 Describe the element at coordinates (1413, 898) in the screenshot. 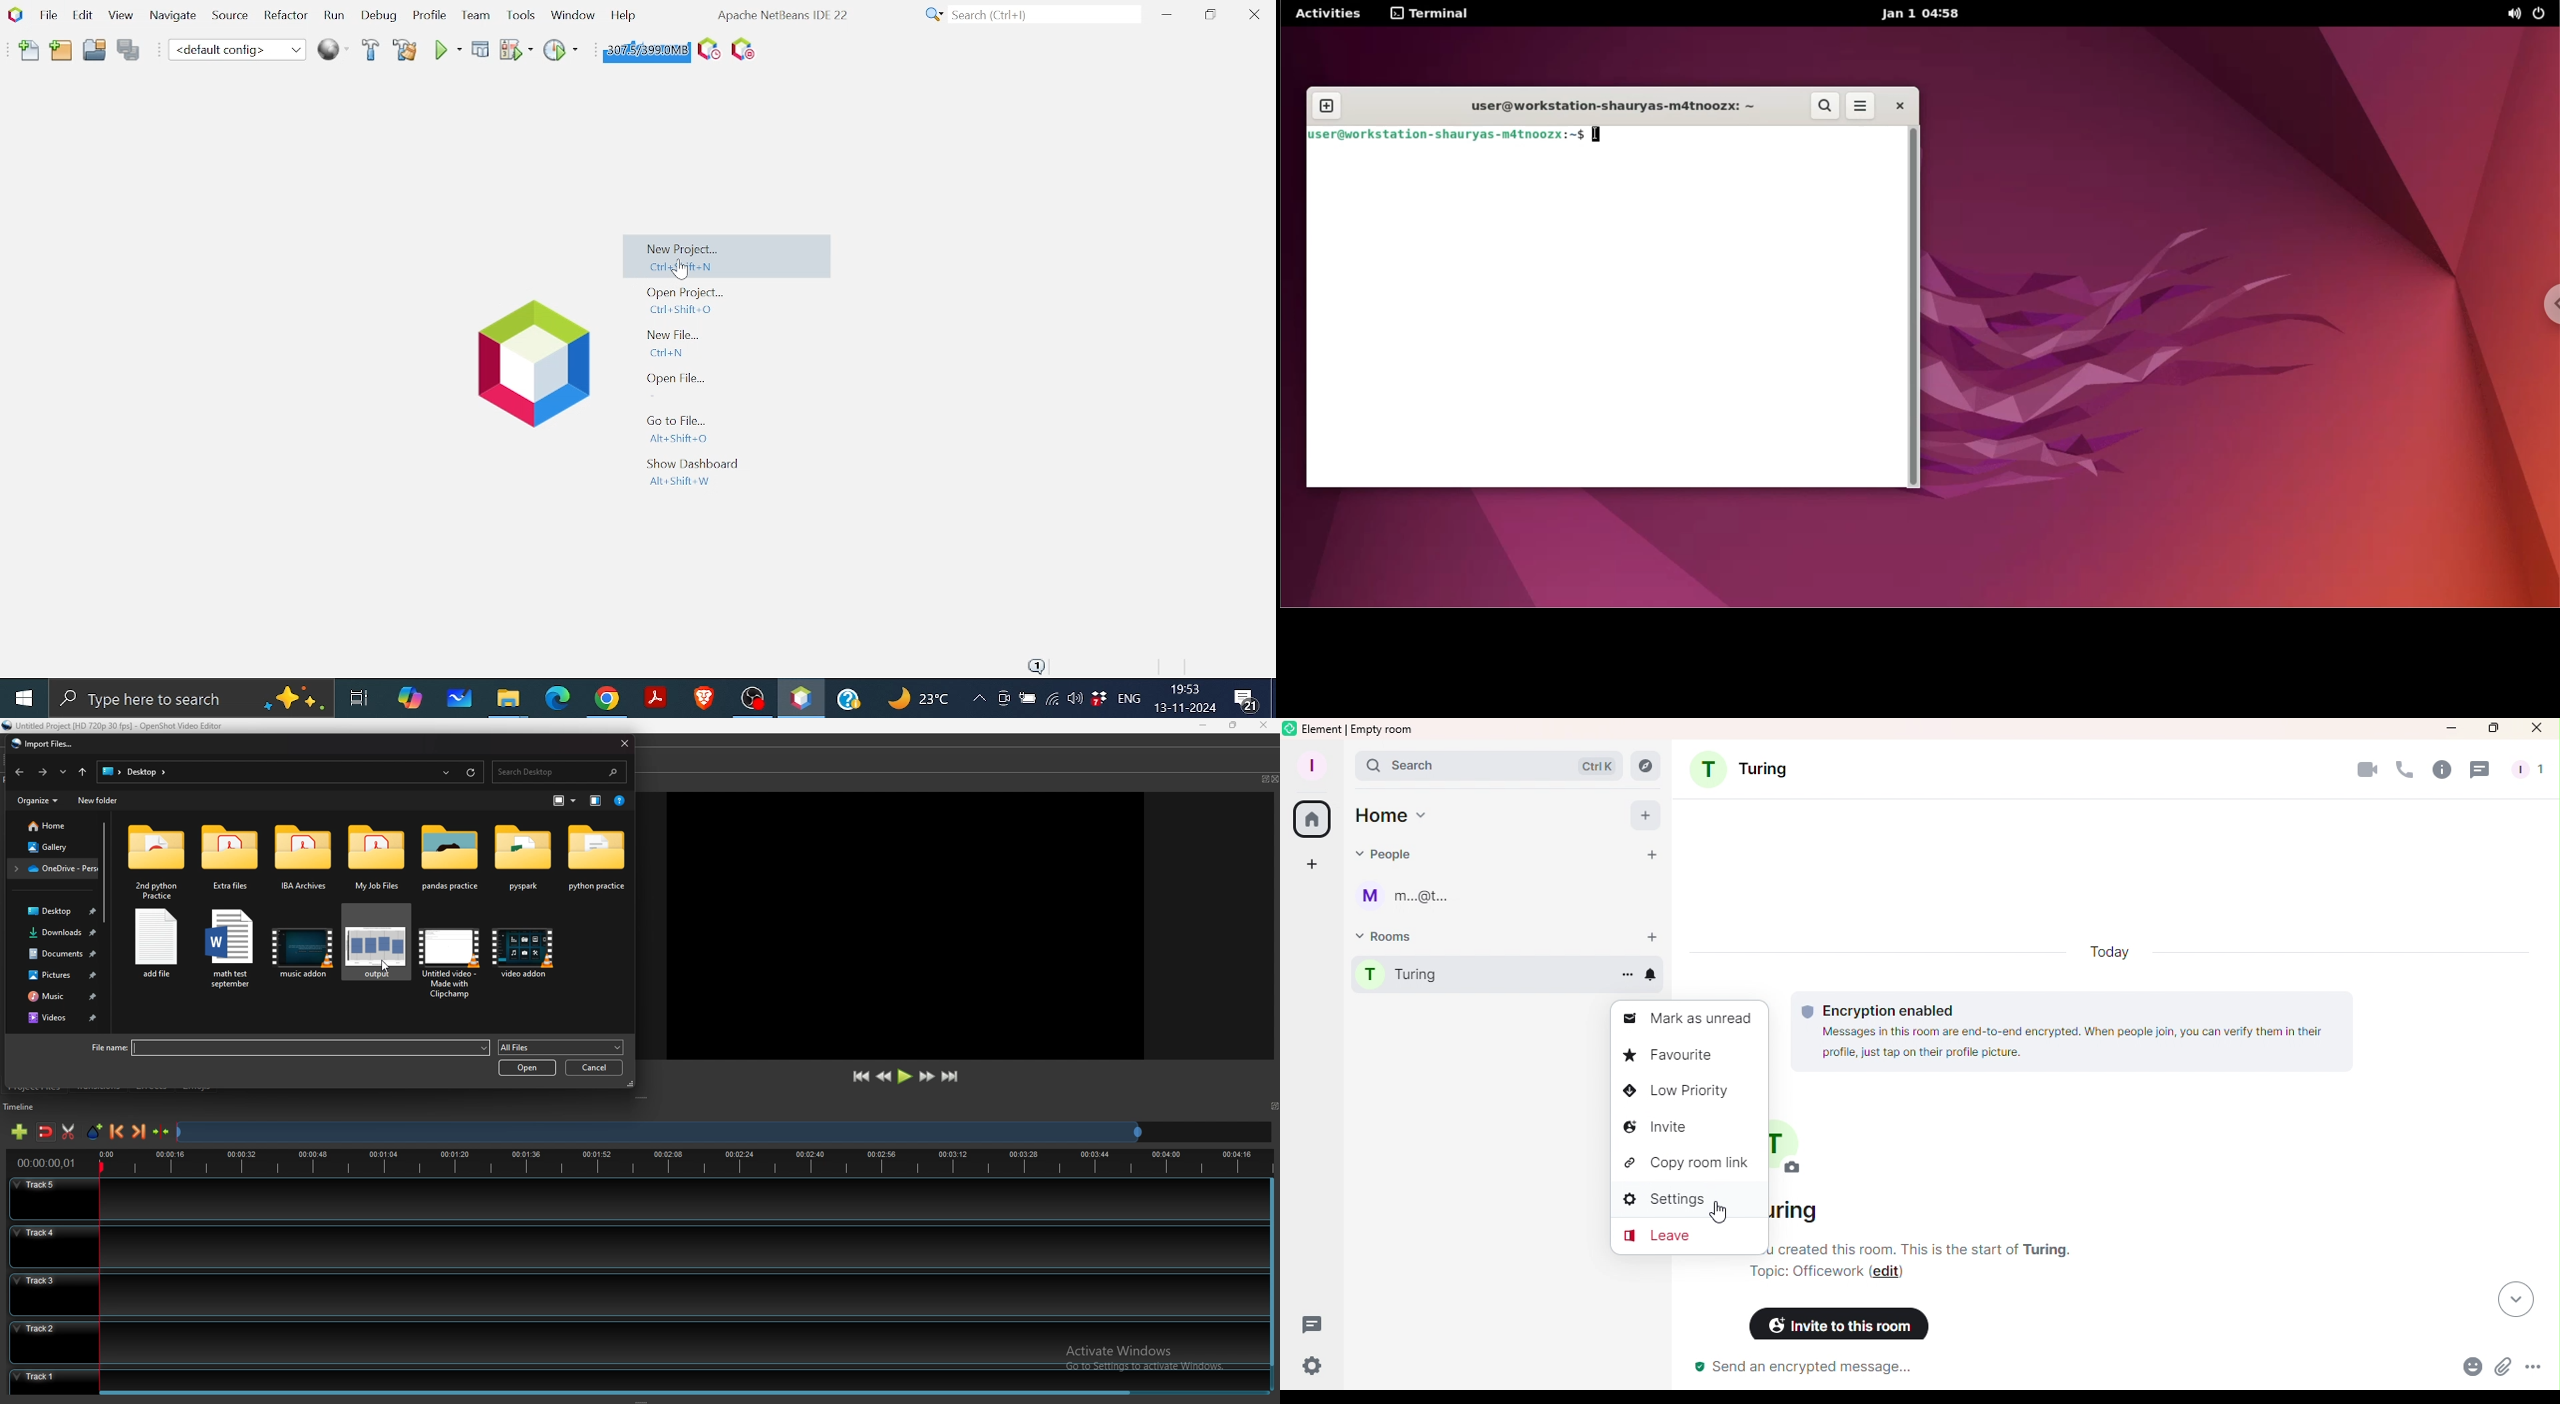

I see `User` at that location.